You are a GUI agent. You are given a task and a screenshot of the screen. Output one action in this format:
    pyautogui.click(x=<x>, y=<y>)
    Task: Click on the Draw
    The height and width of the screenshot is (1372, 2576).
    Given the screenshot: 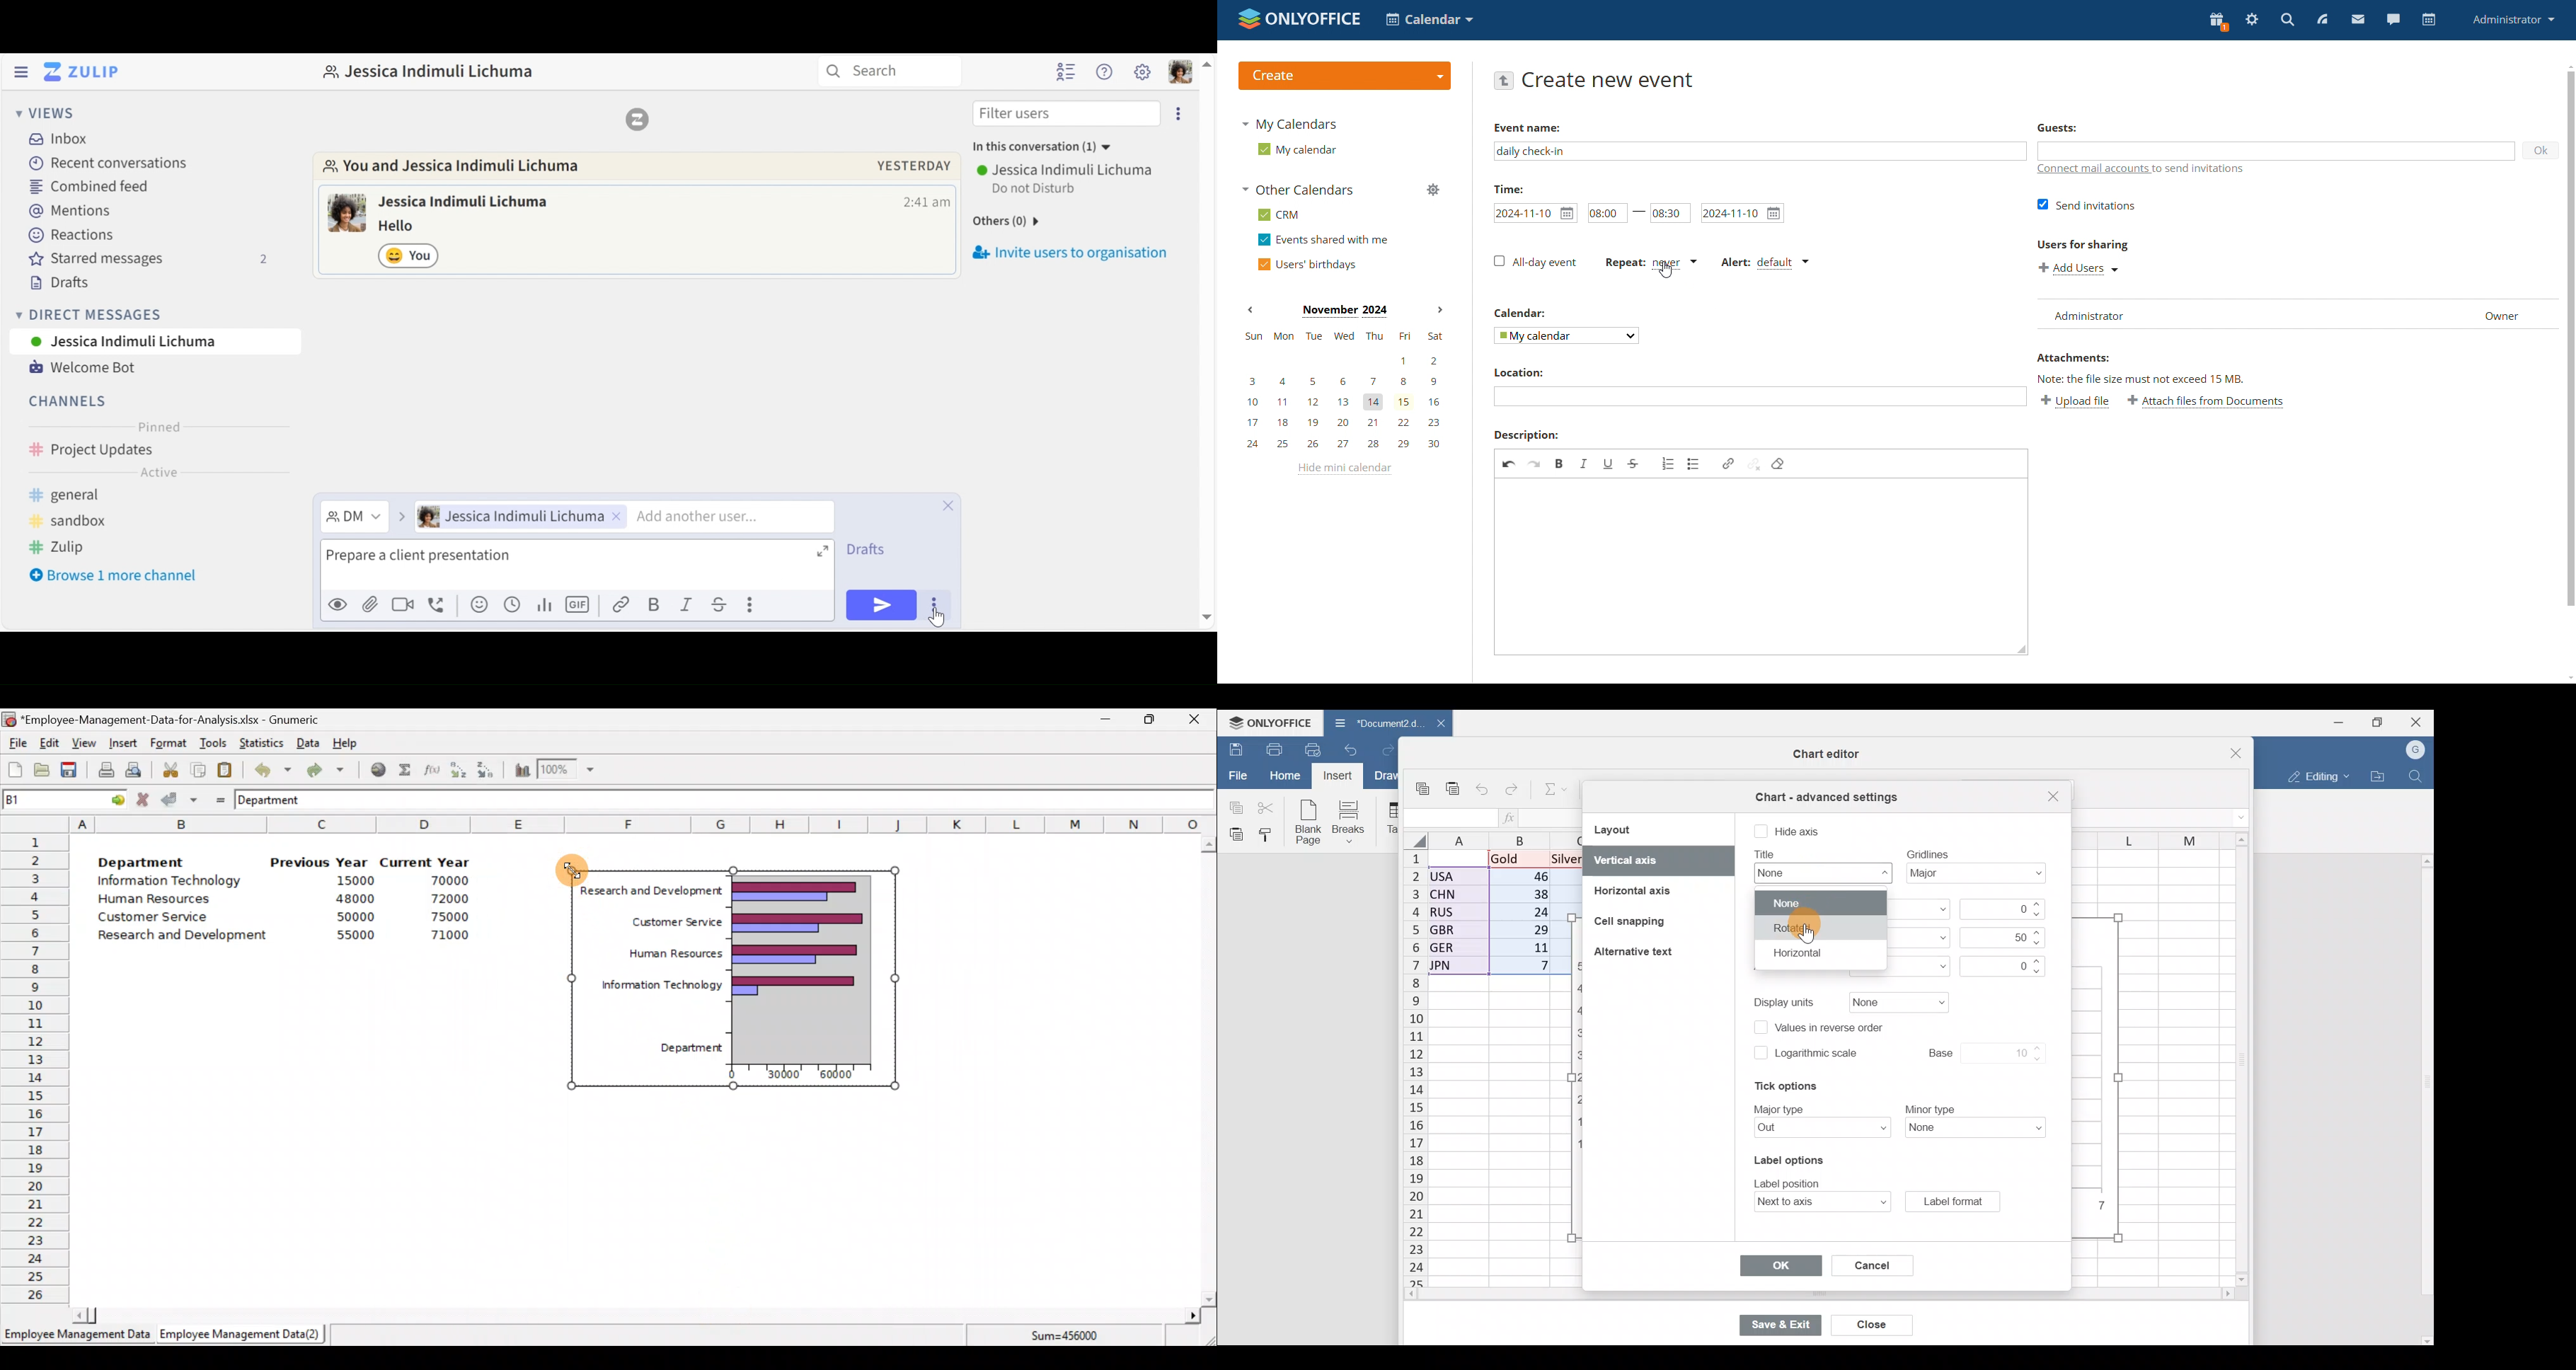 What is the action you would take?
    pyautogui.click(x=1385, y=777)
    